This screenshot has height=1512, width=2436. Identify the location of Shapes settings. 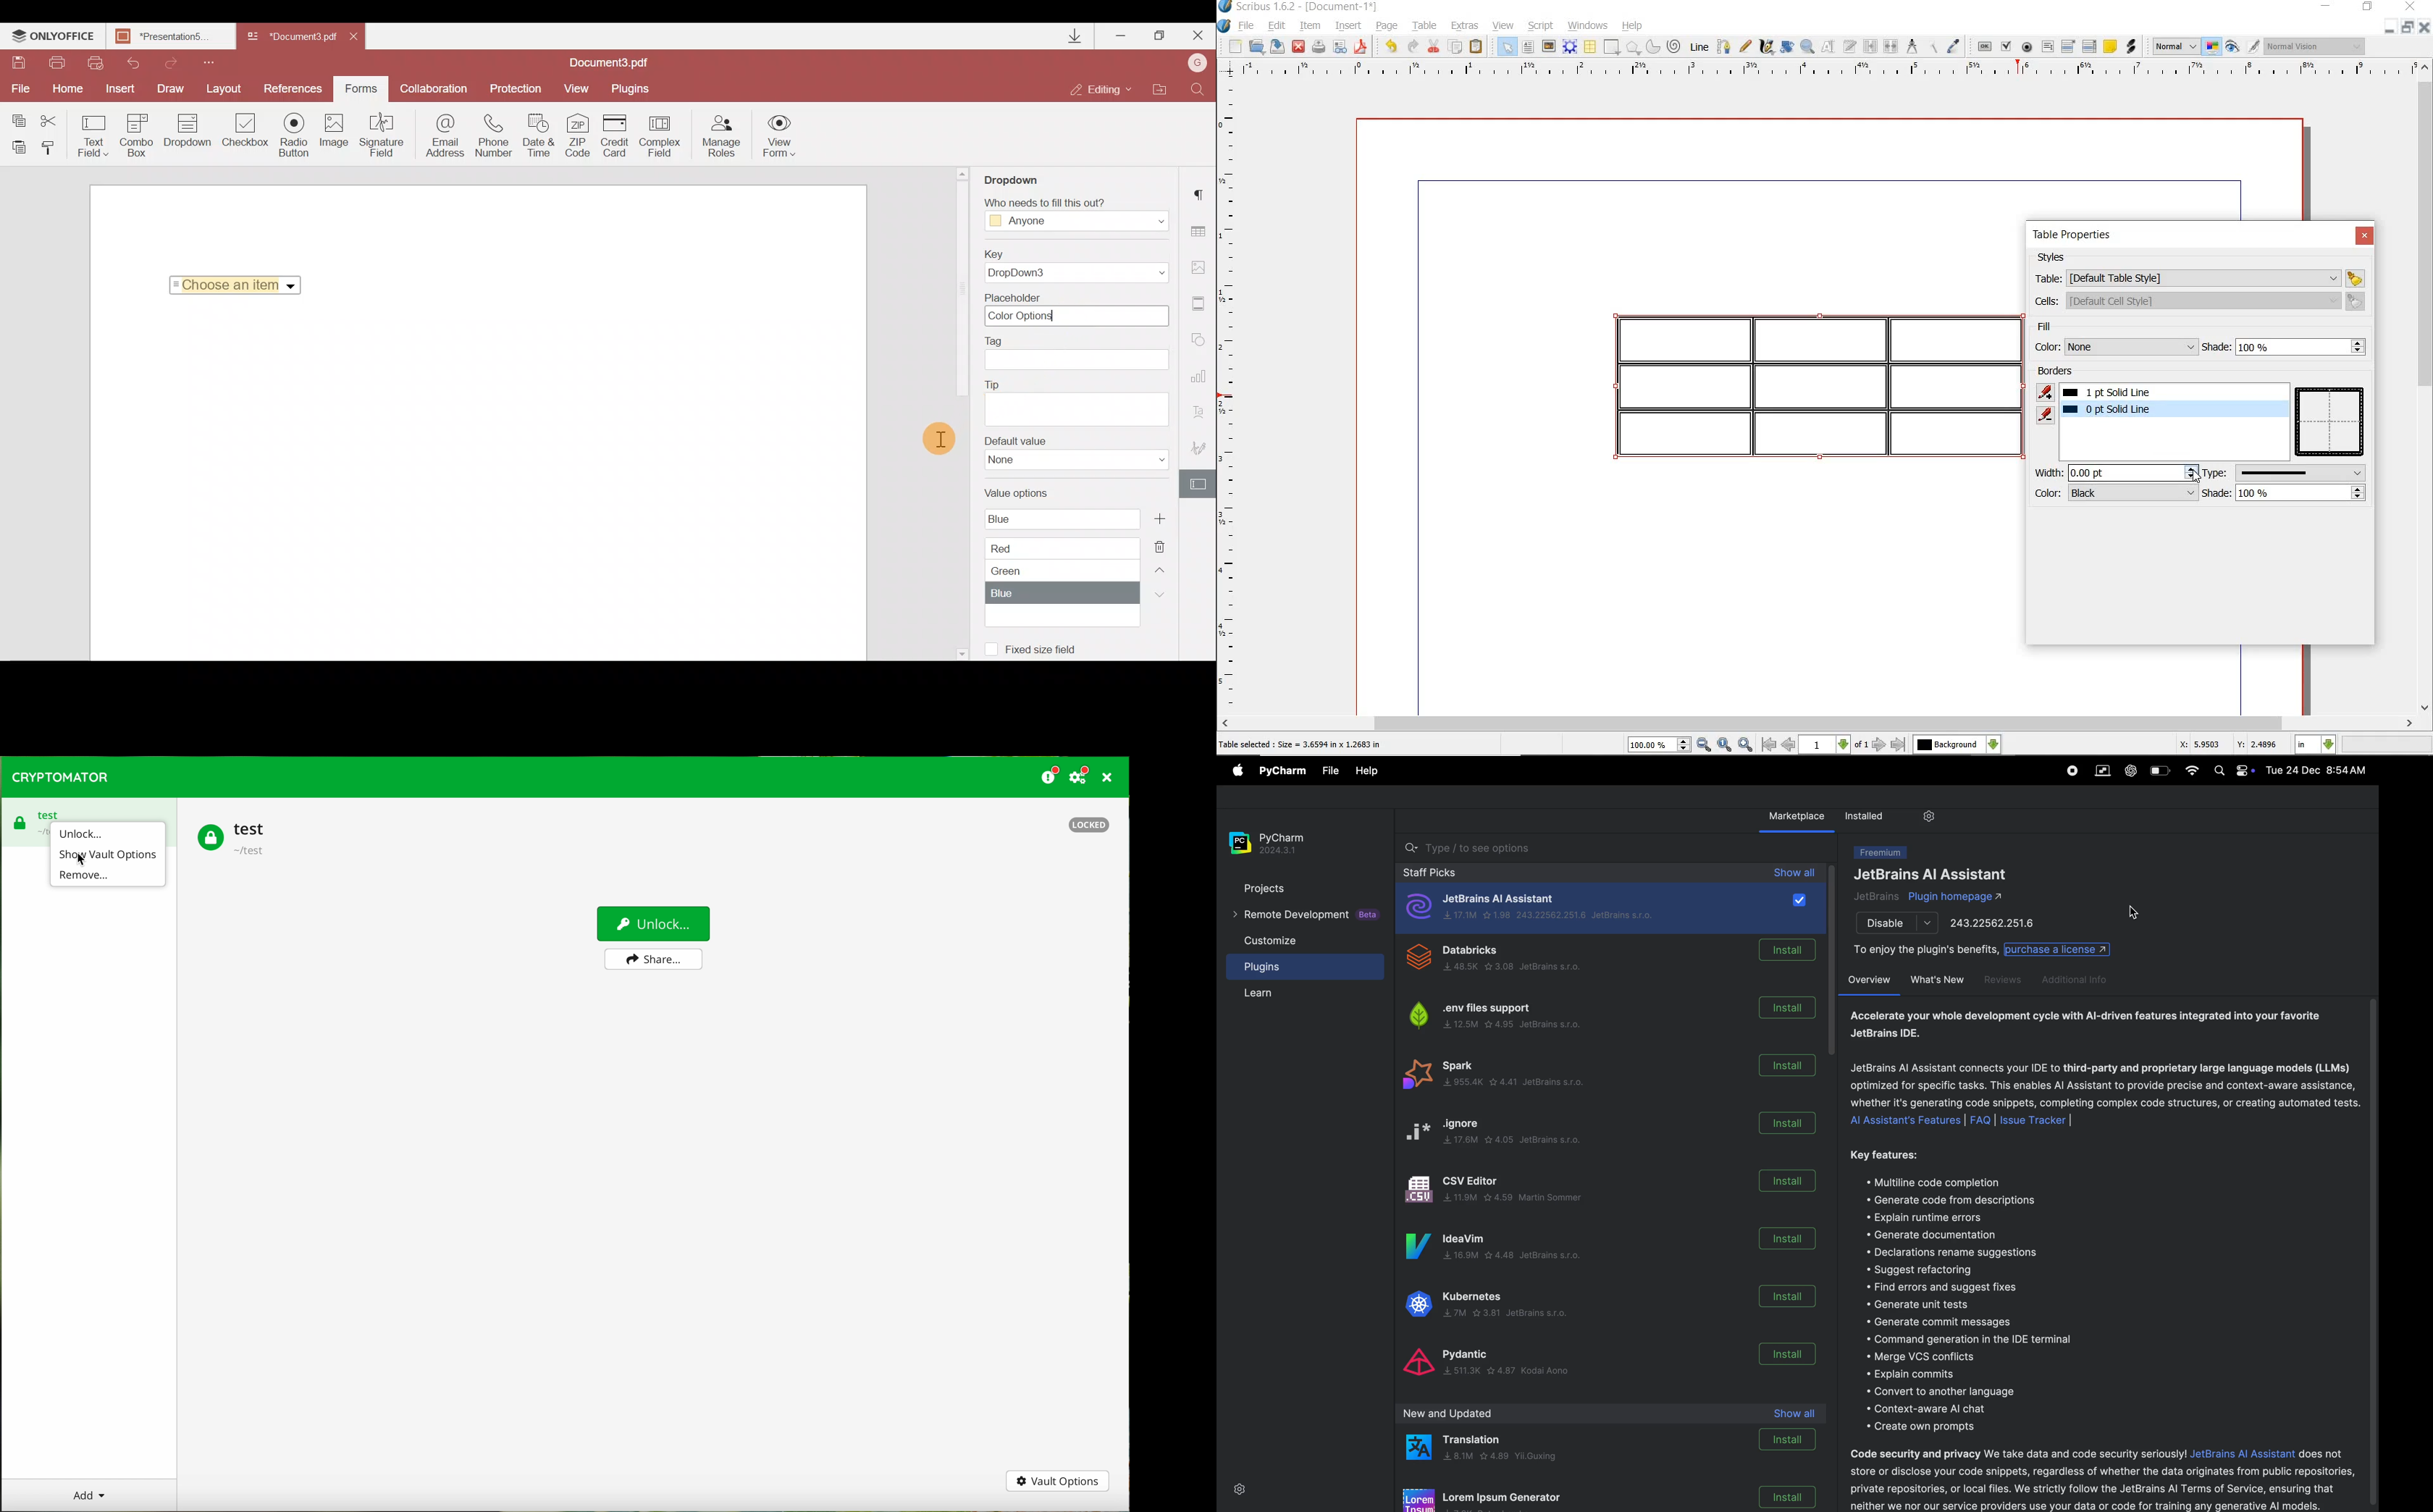
(1202, 341).